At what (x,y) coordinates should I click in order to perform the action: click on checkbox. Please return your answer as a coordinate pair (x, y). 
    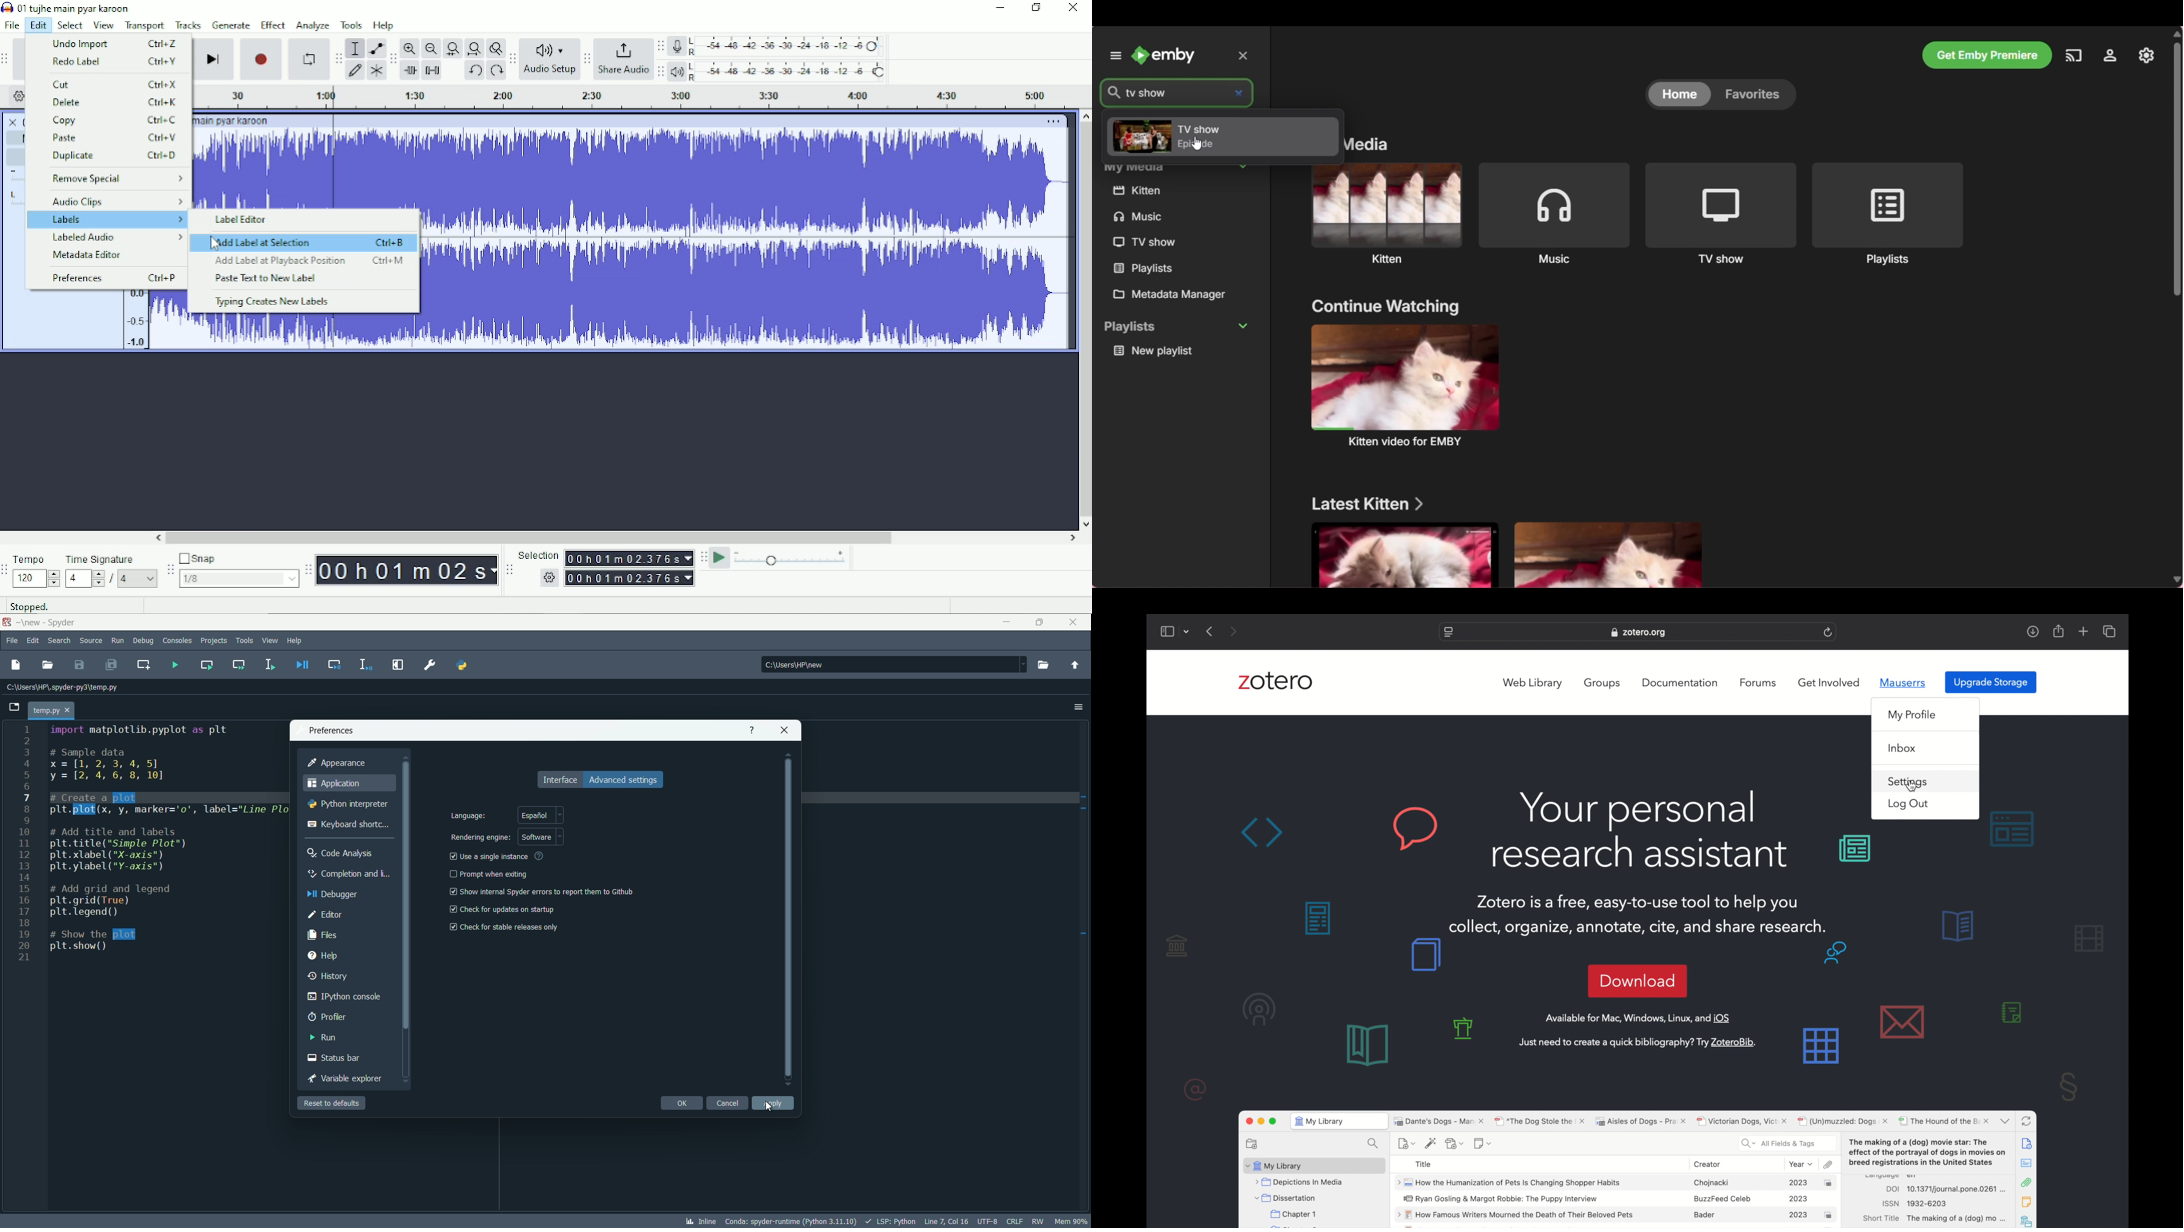
    Looking at the image, I should click on (451, 927).